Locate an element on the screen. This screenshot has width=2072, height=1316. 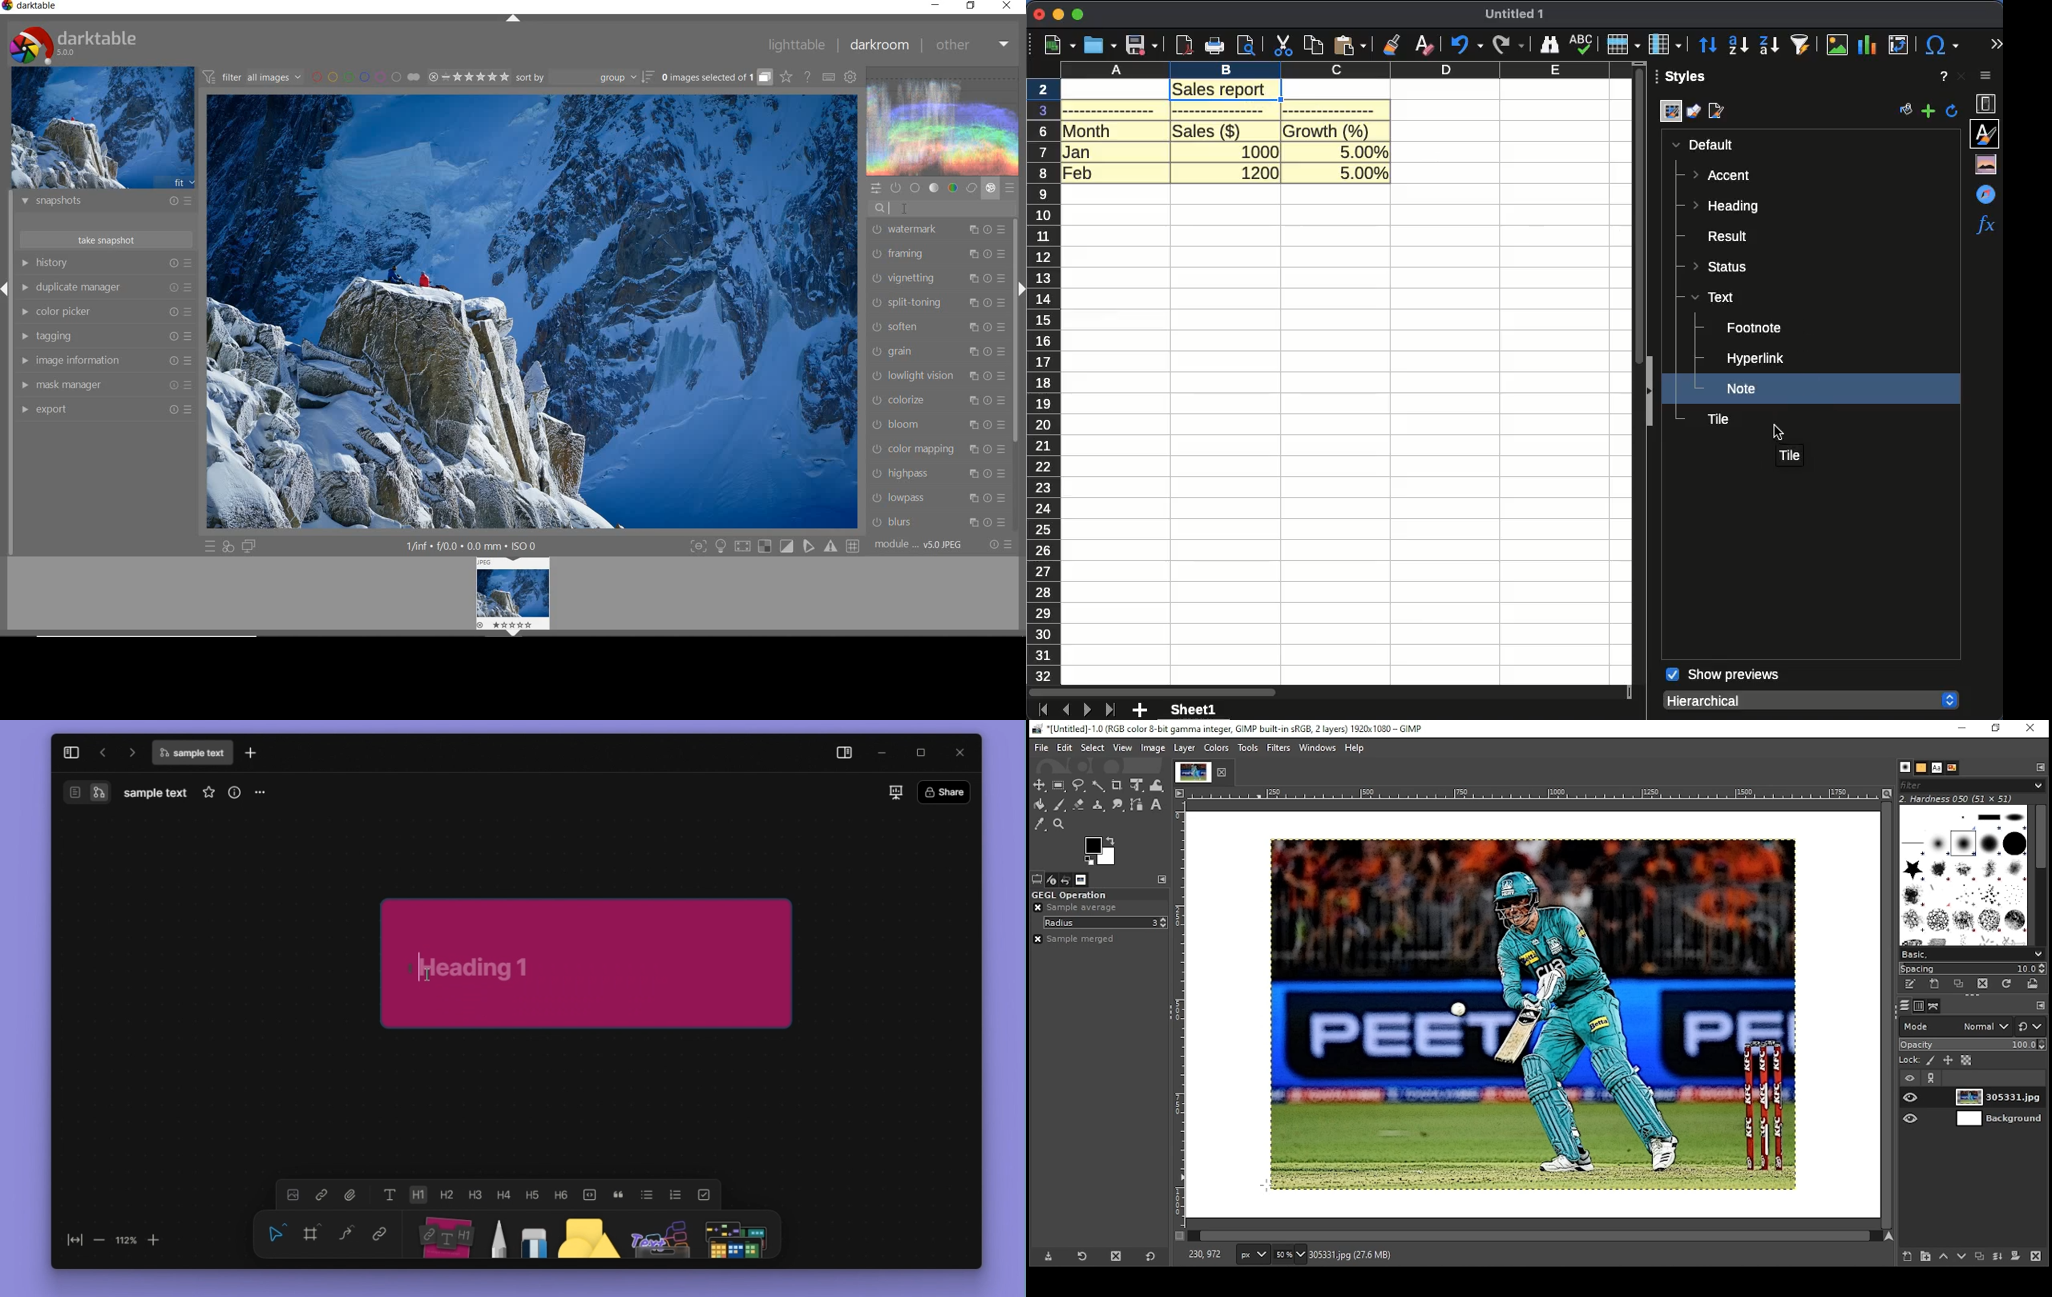
document history is located at coordinates (1953, 767).